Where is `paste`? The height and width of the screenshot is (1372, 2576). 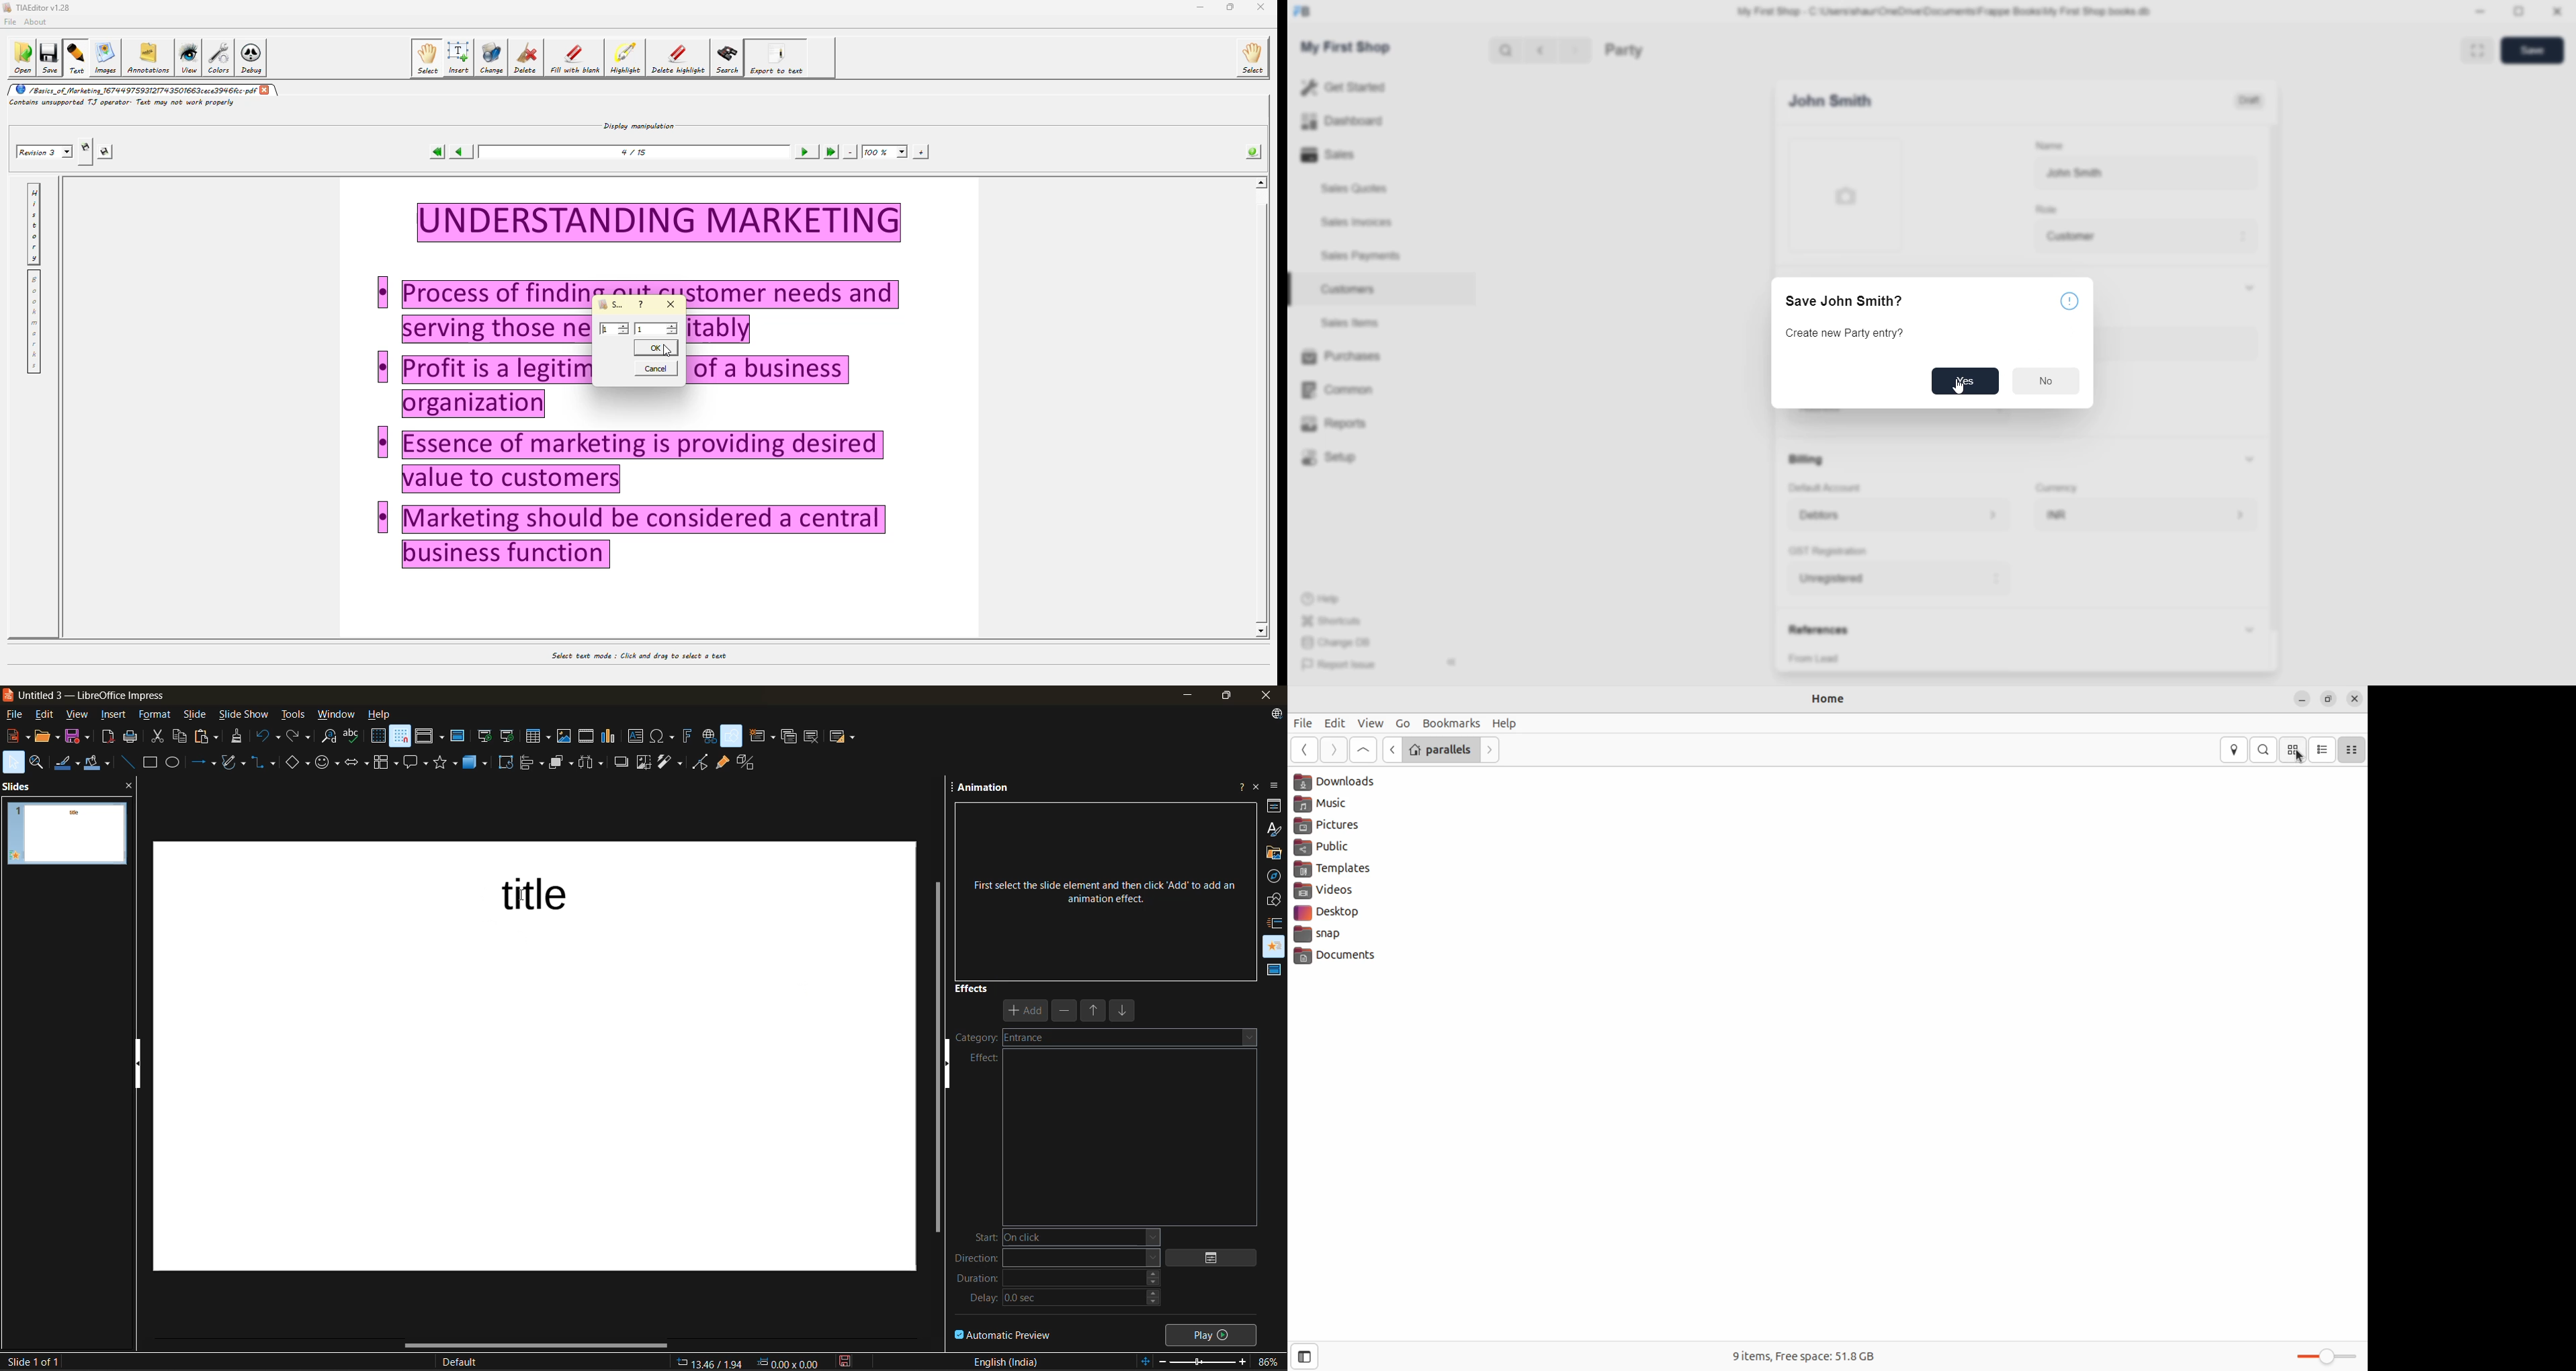 paste is located at coordinates (209, 736).